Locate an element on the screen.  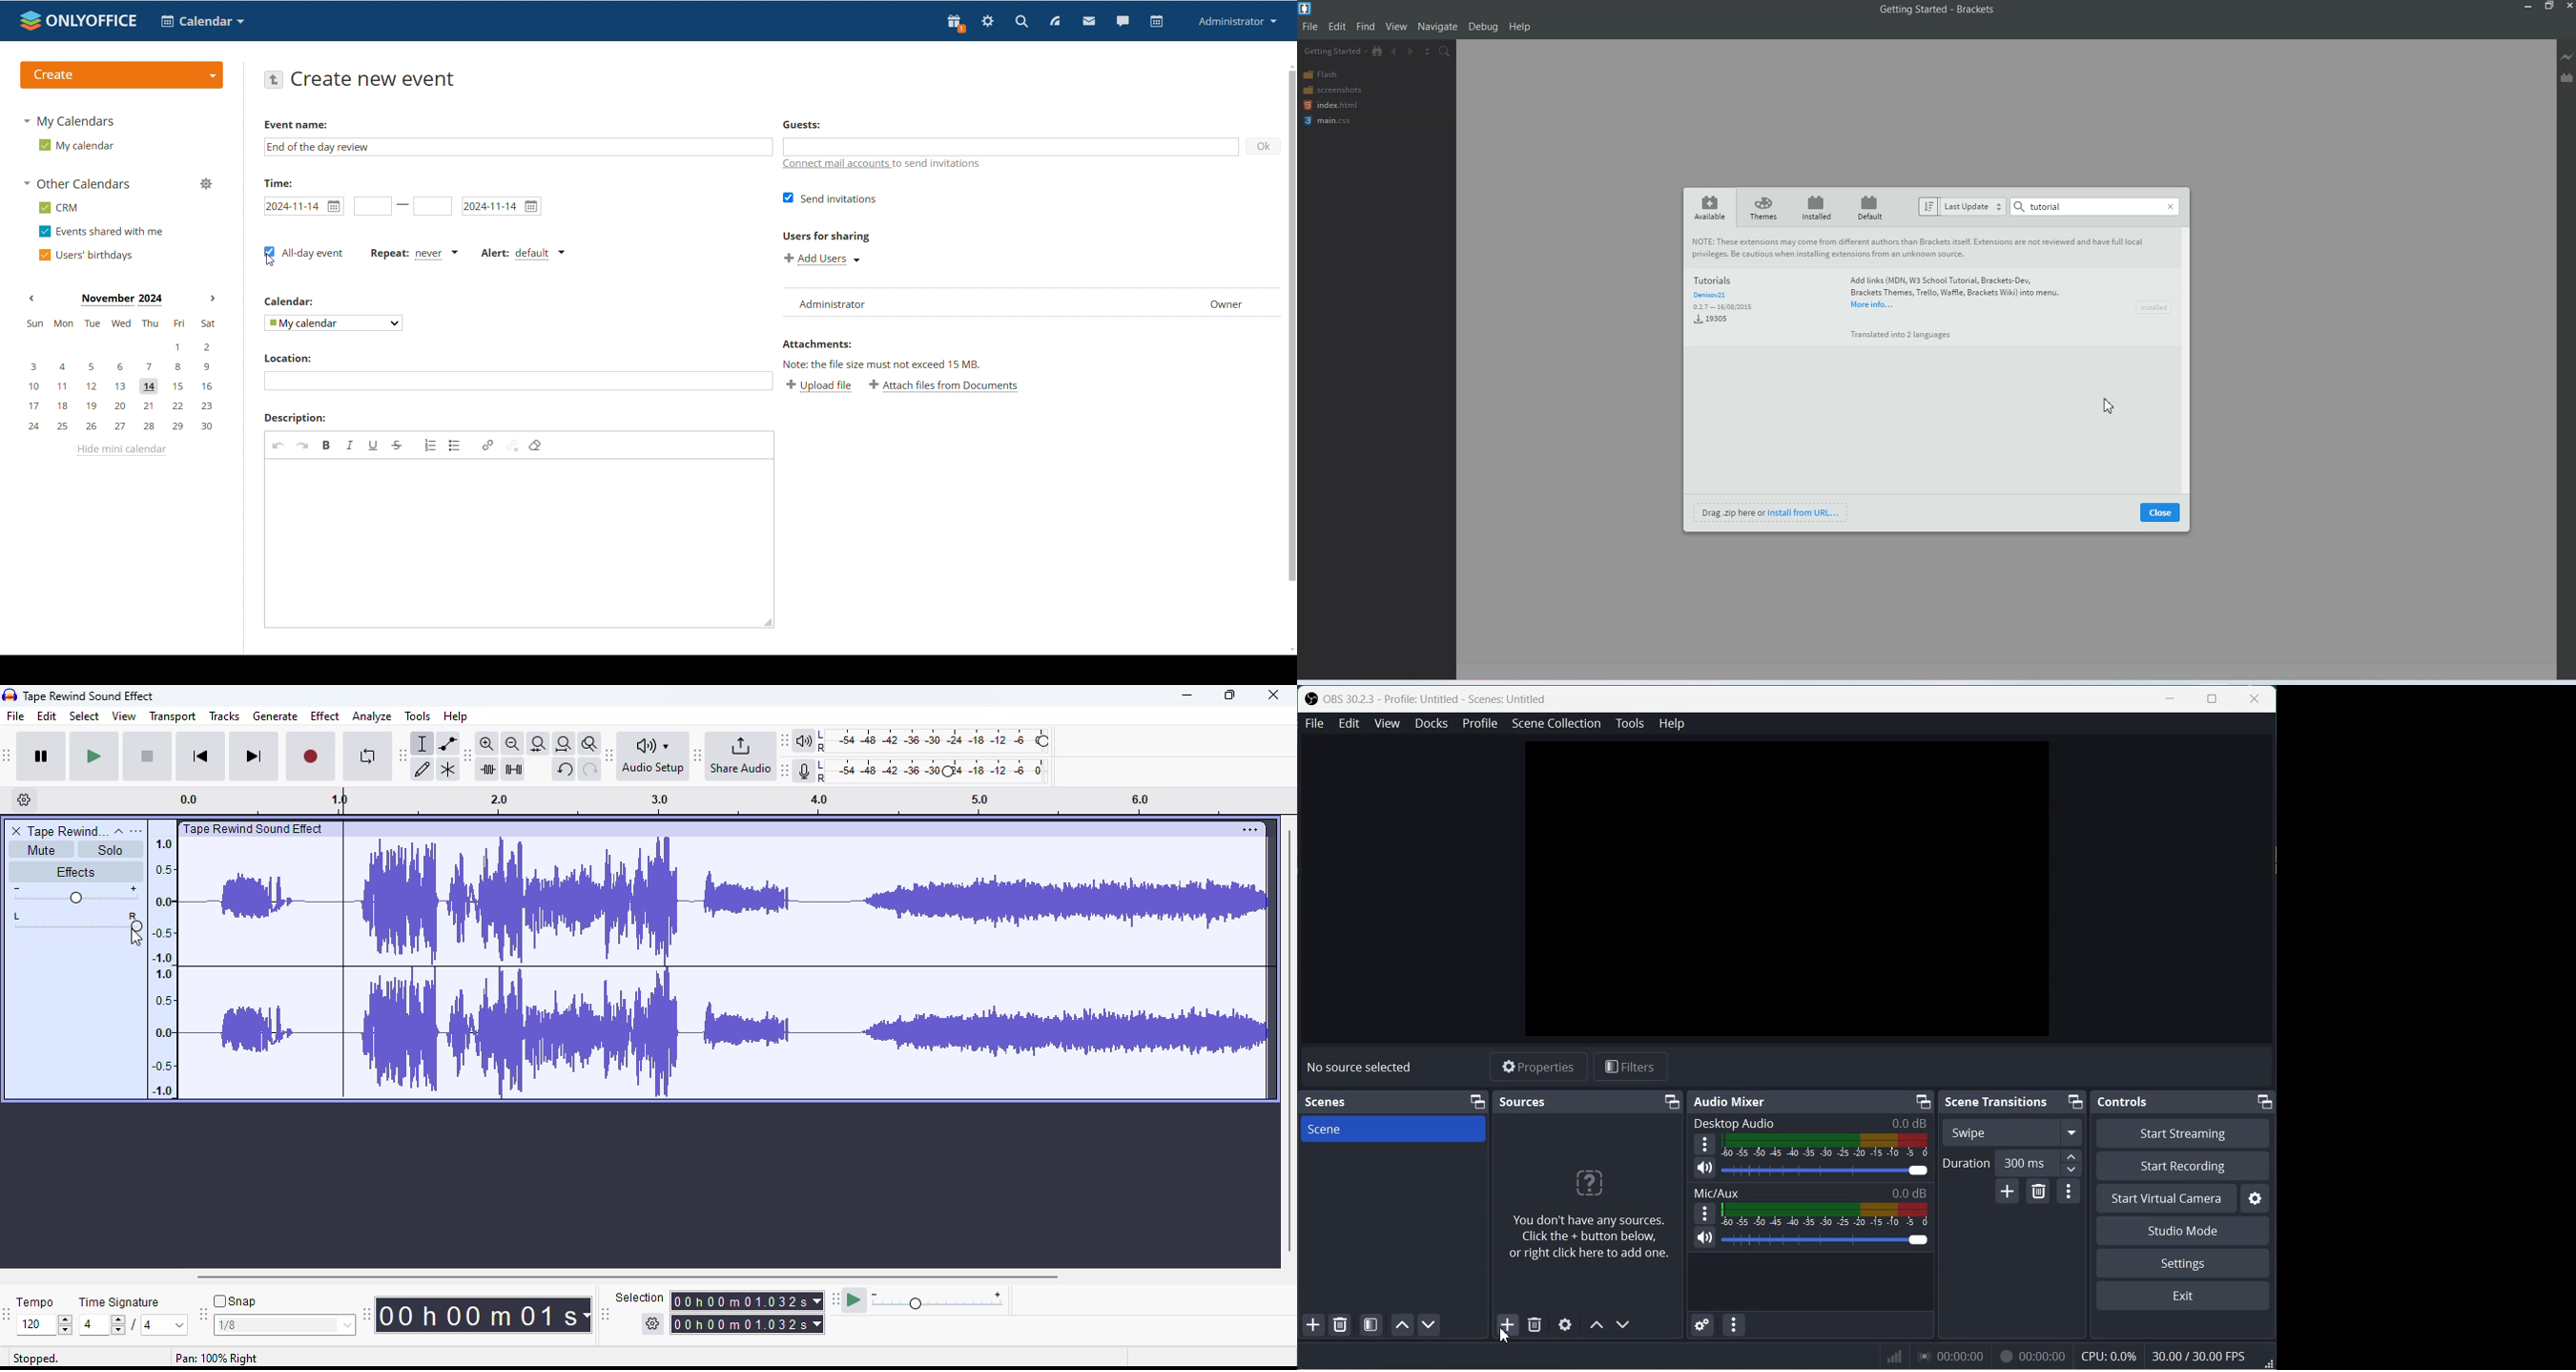
Filter is located at coordinates (1632, 1067).